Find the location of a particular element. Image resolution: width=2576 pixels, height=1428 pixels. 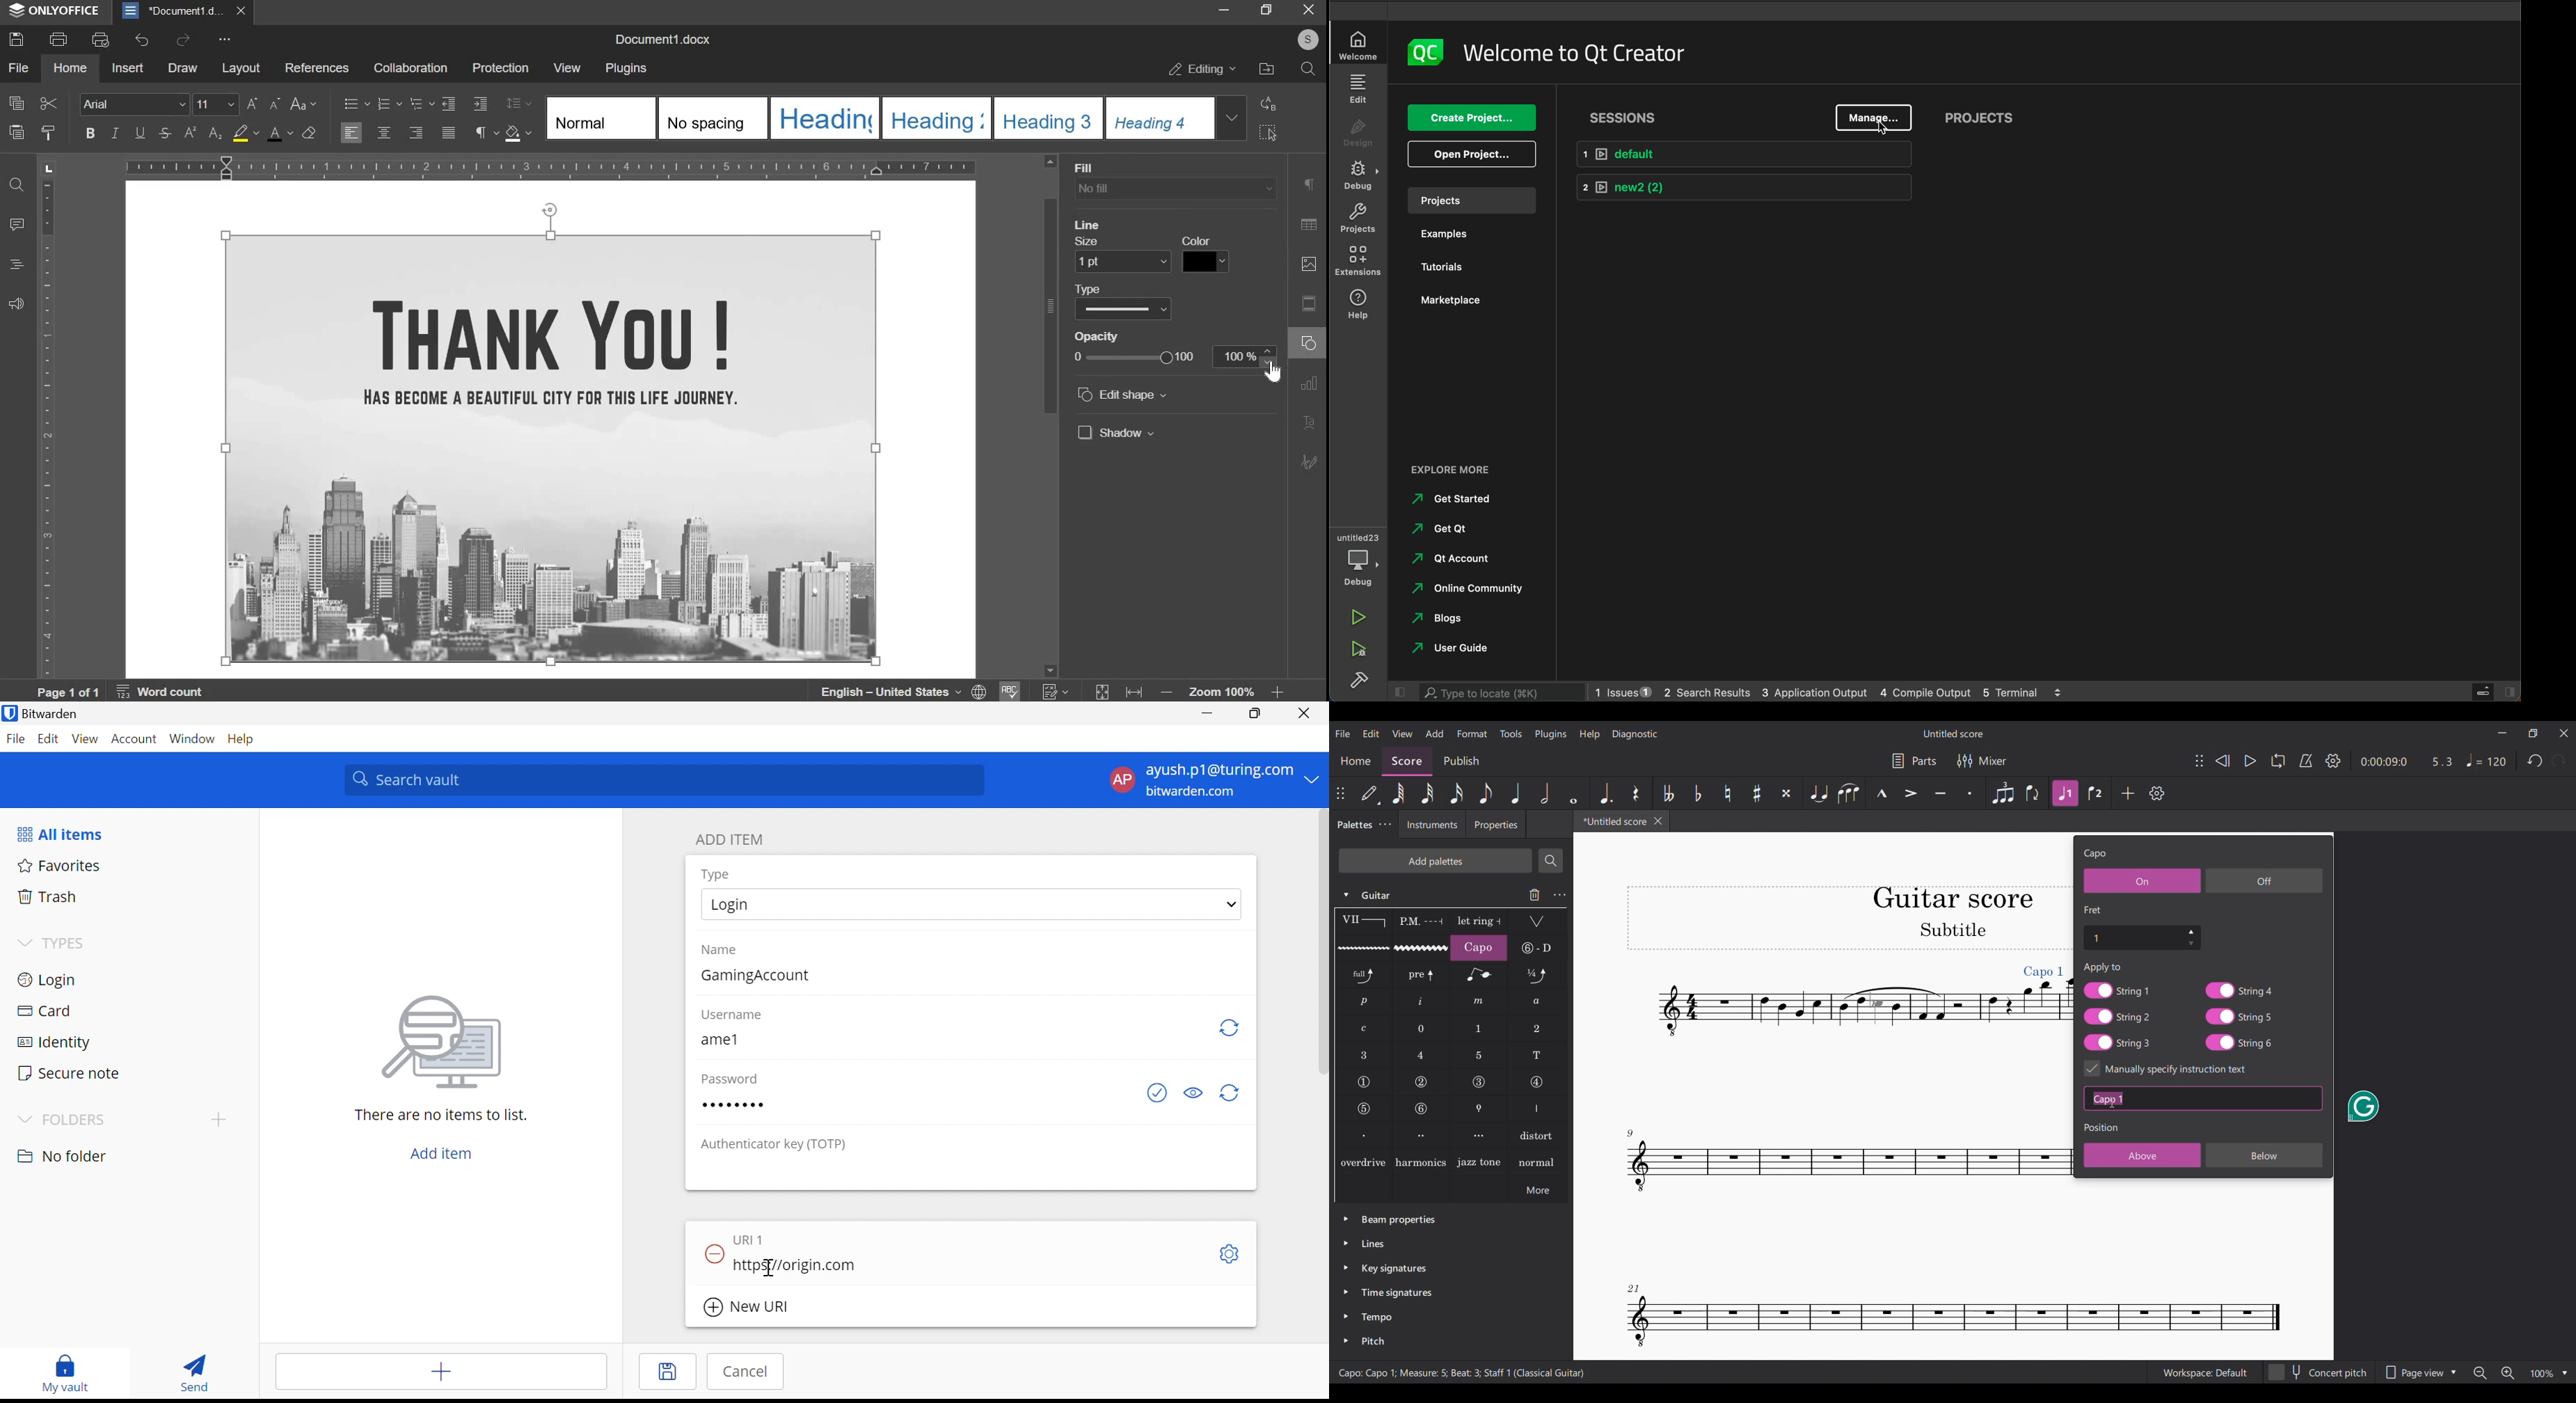

Favorites is located at coordinates (60, 867).